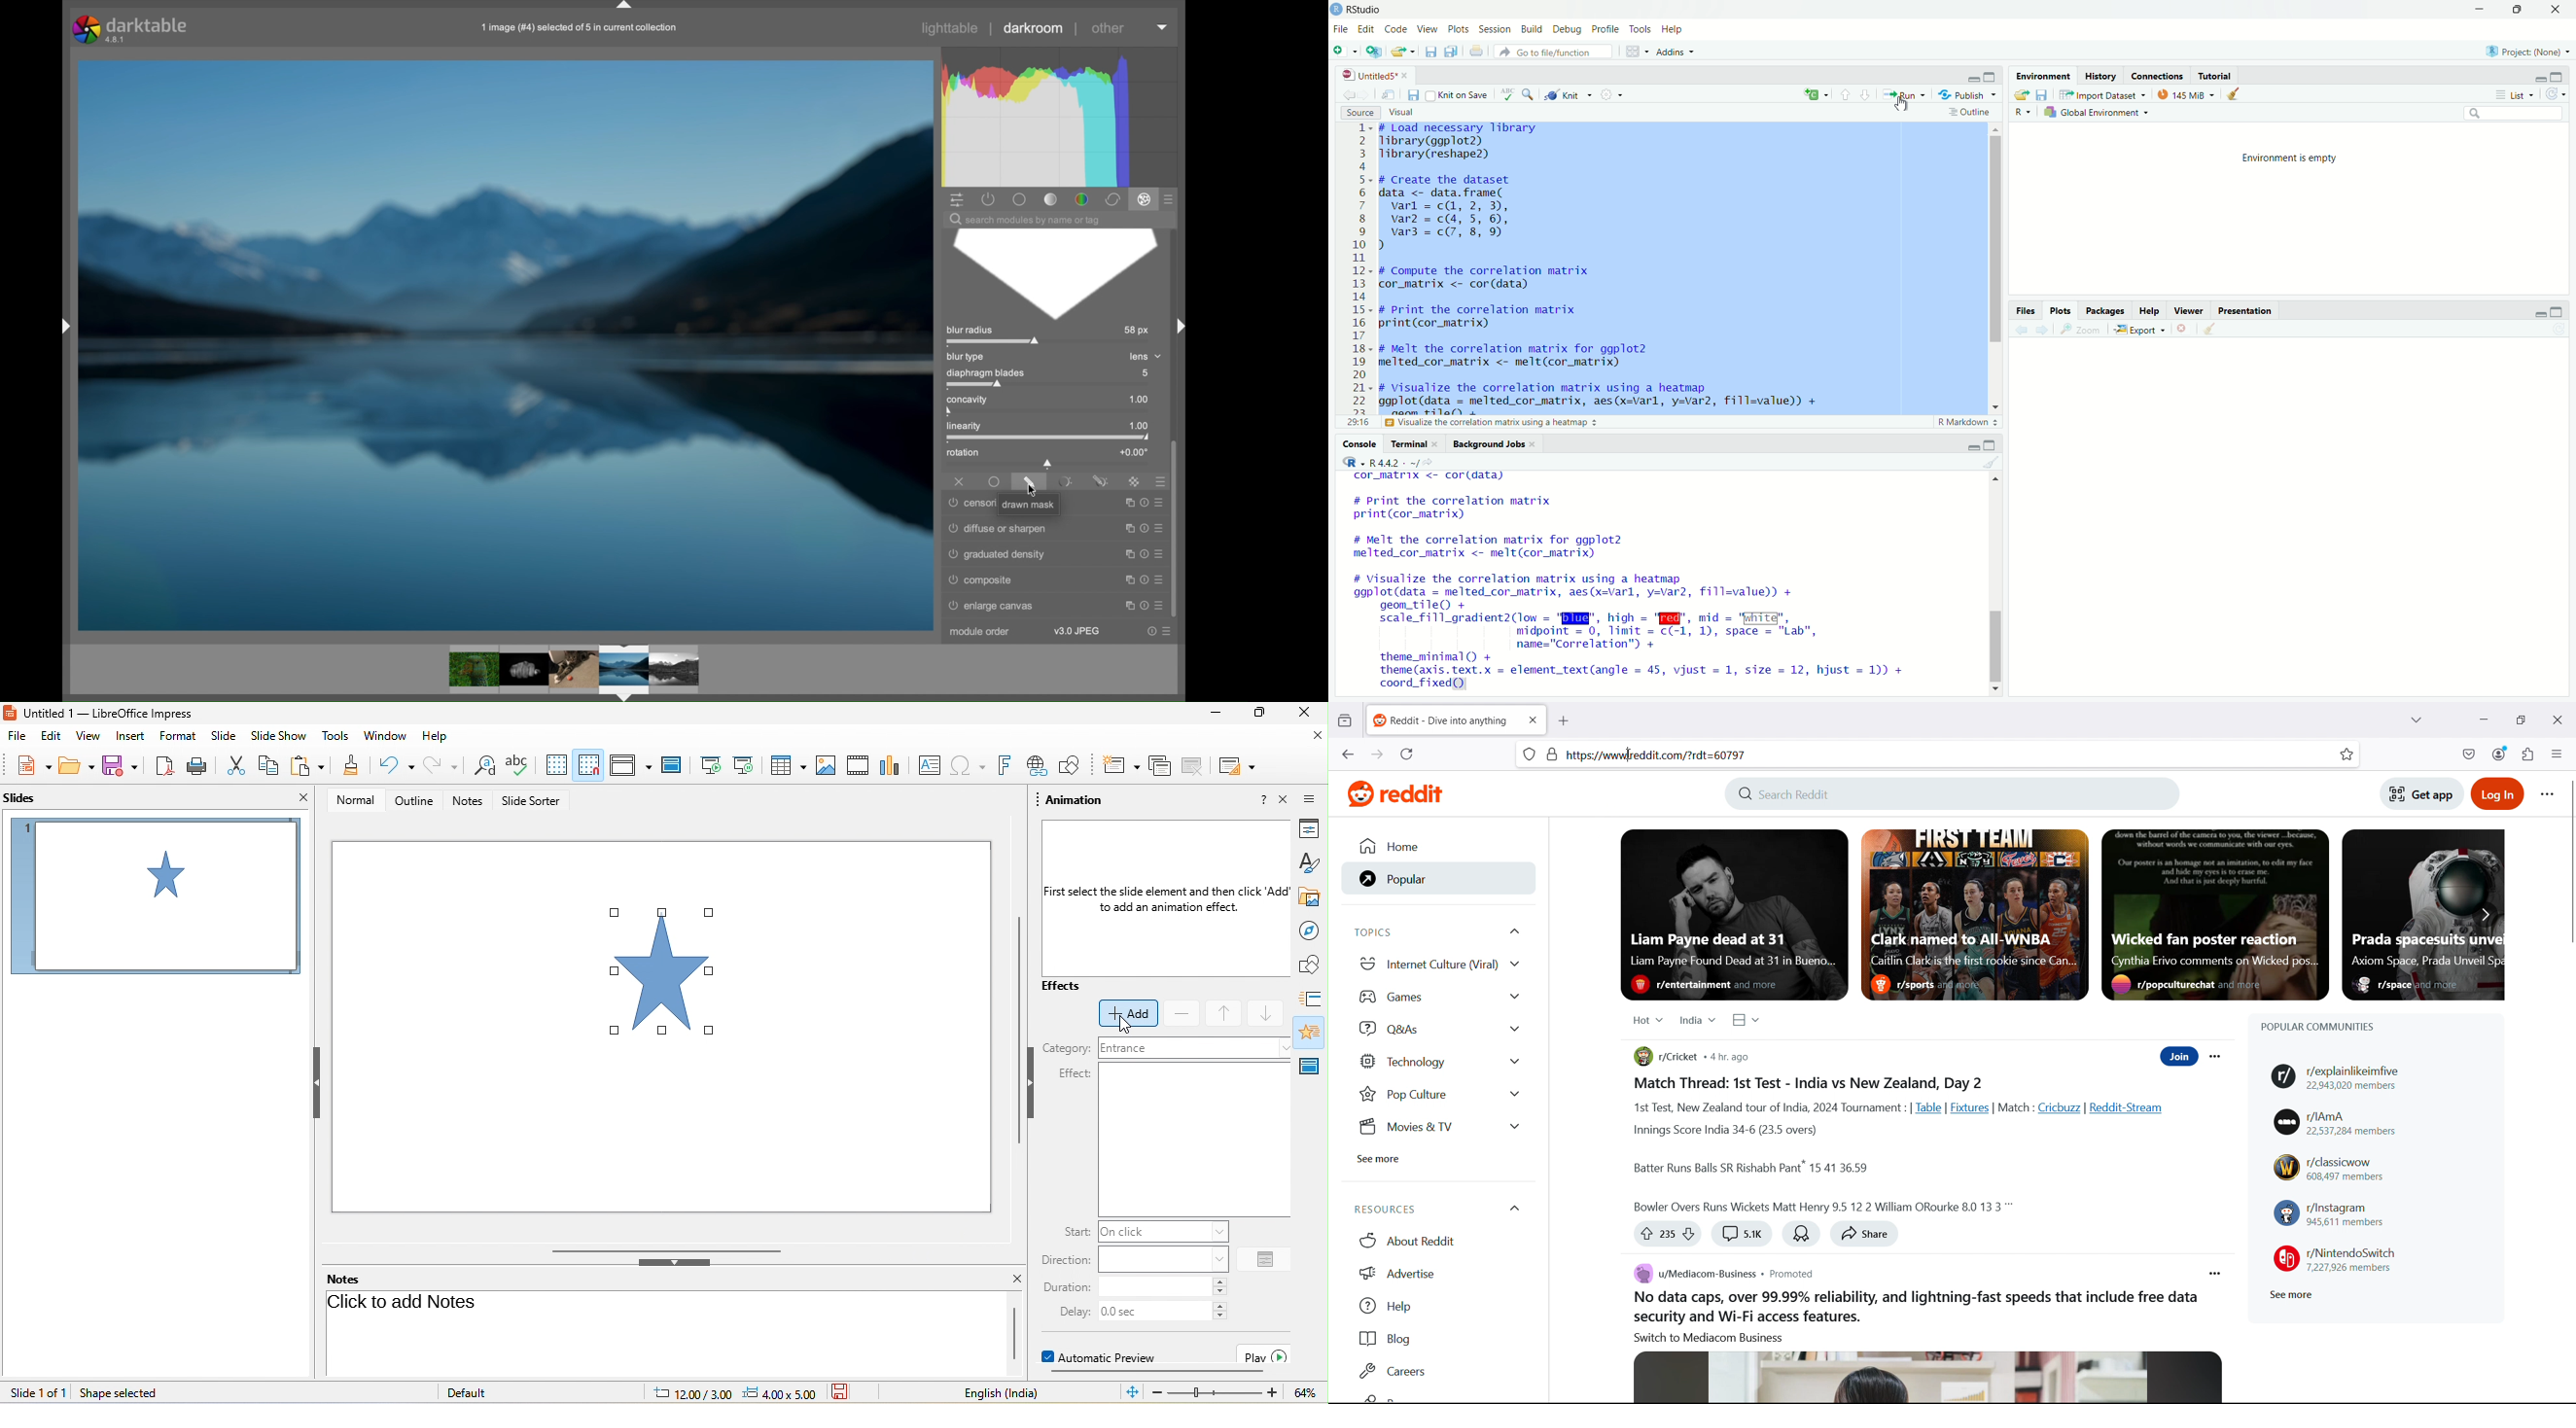  I want to click on settings, so click(1610, 94).